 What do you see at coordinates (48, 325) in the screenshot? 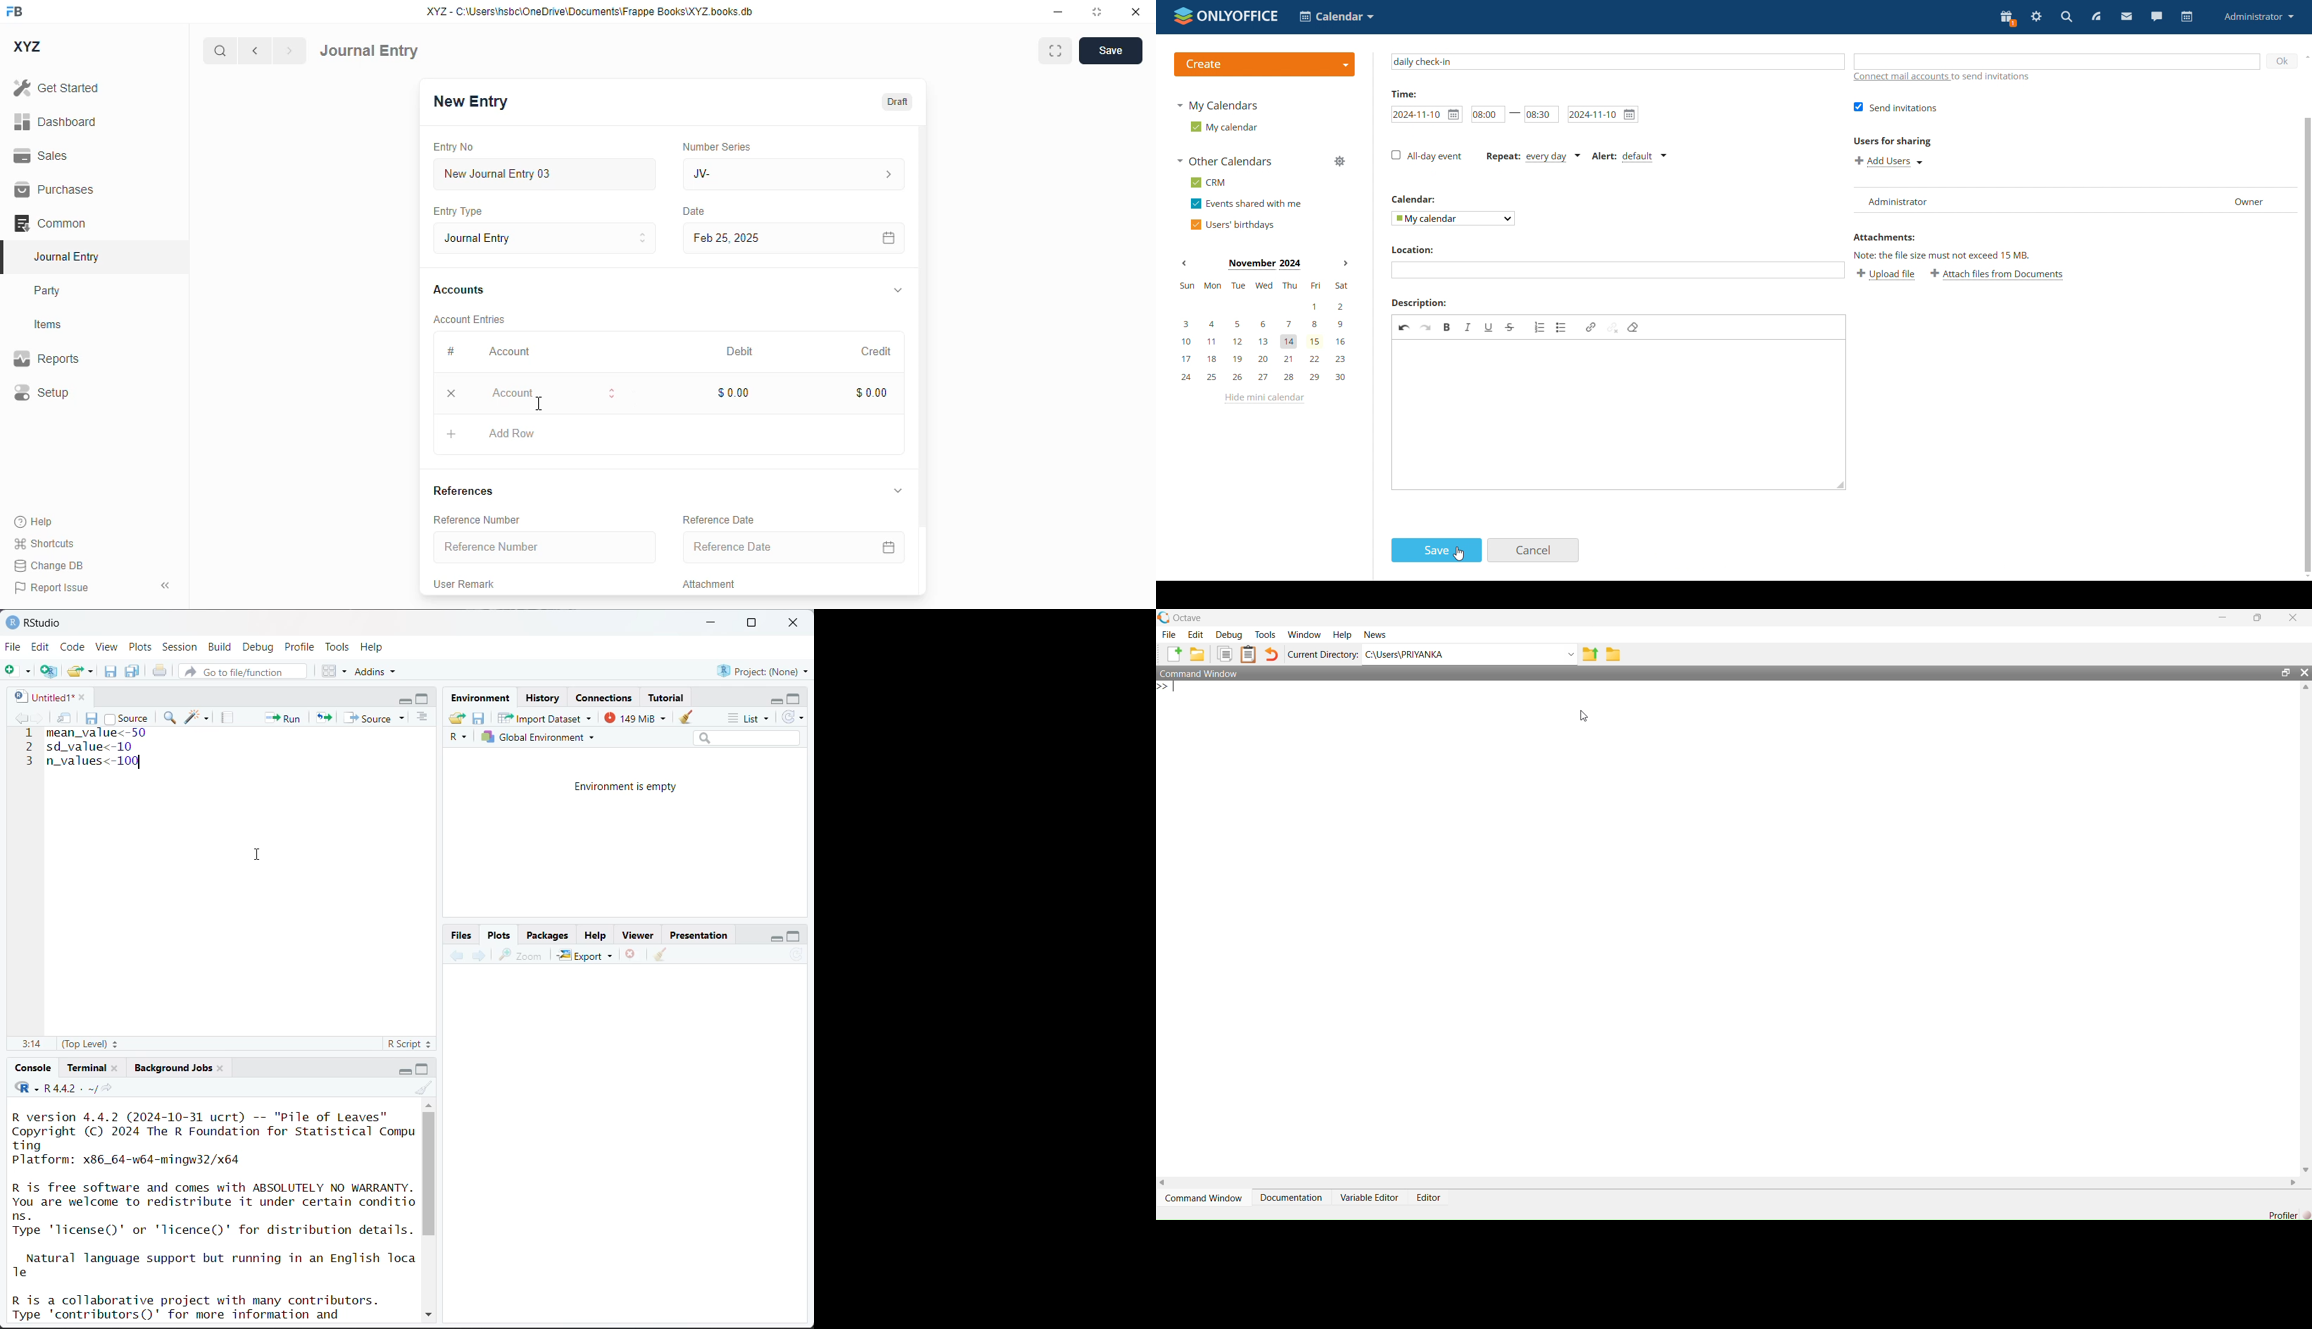
I see `items` at bounding box center [48, 325].